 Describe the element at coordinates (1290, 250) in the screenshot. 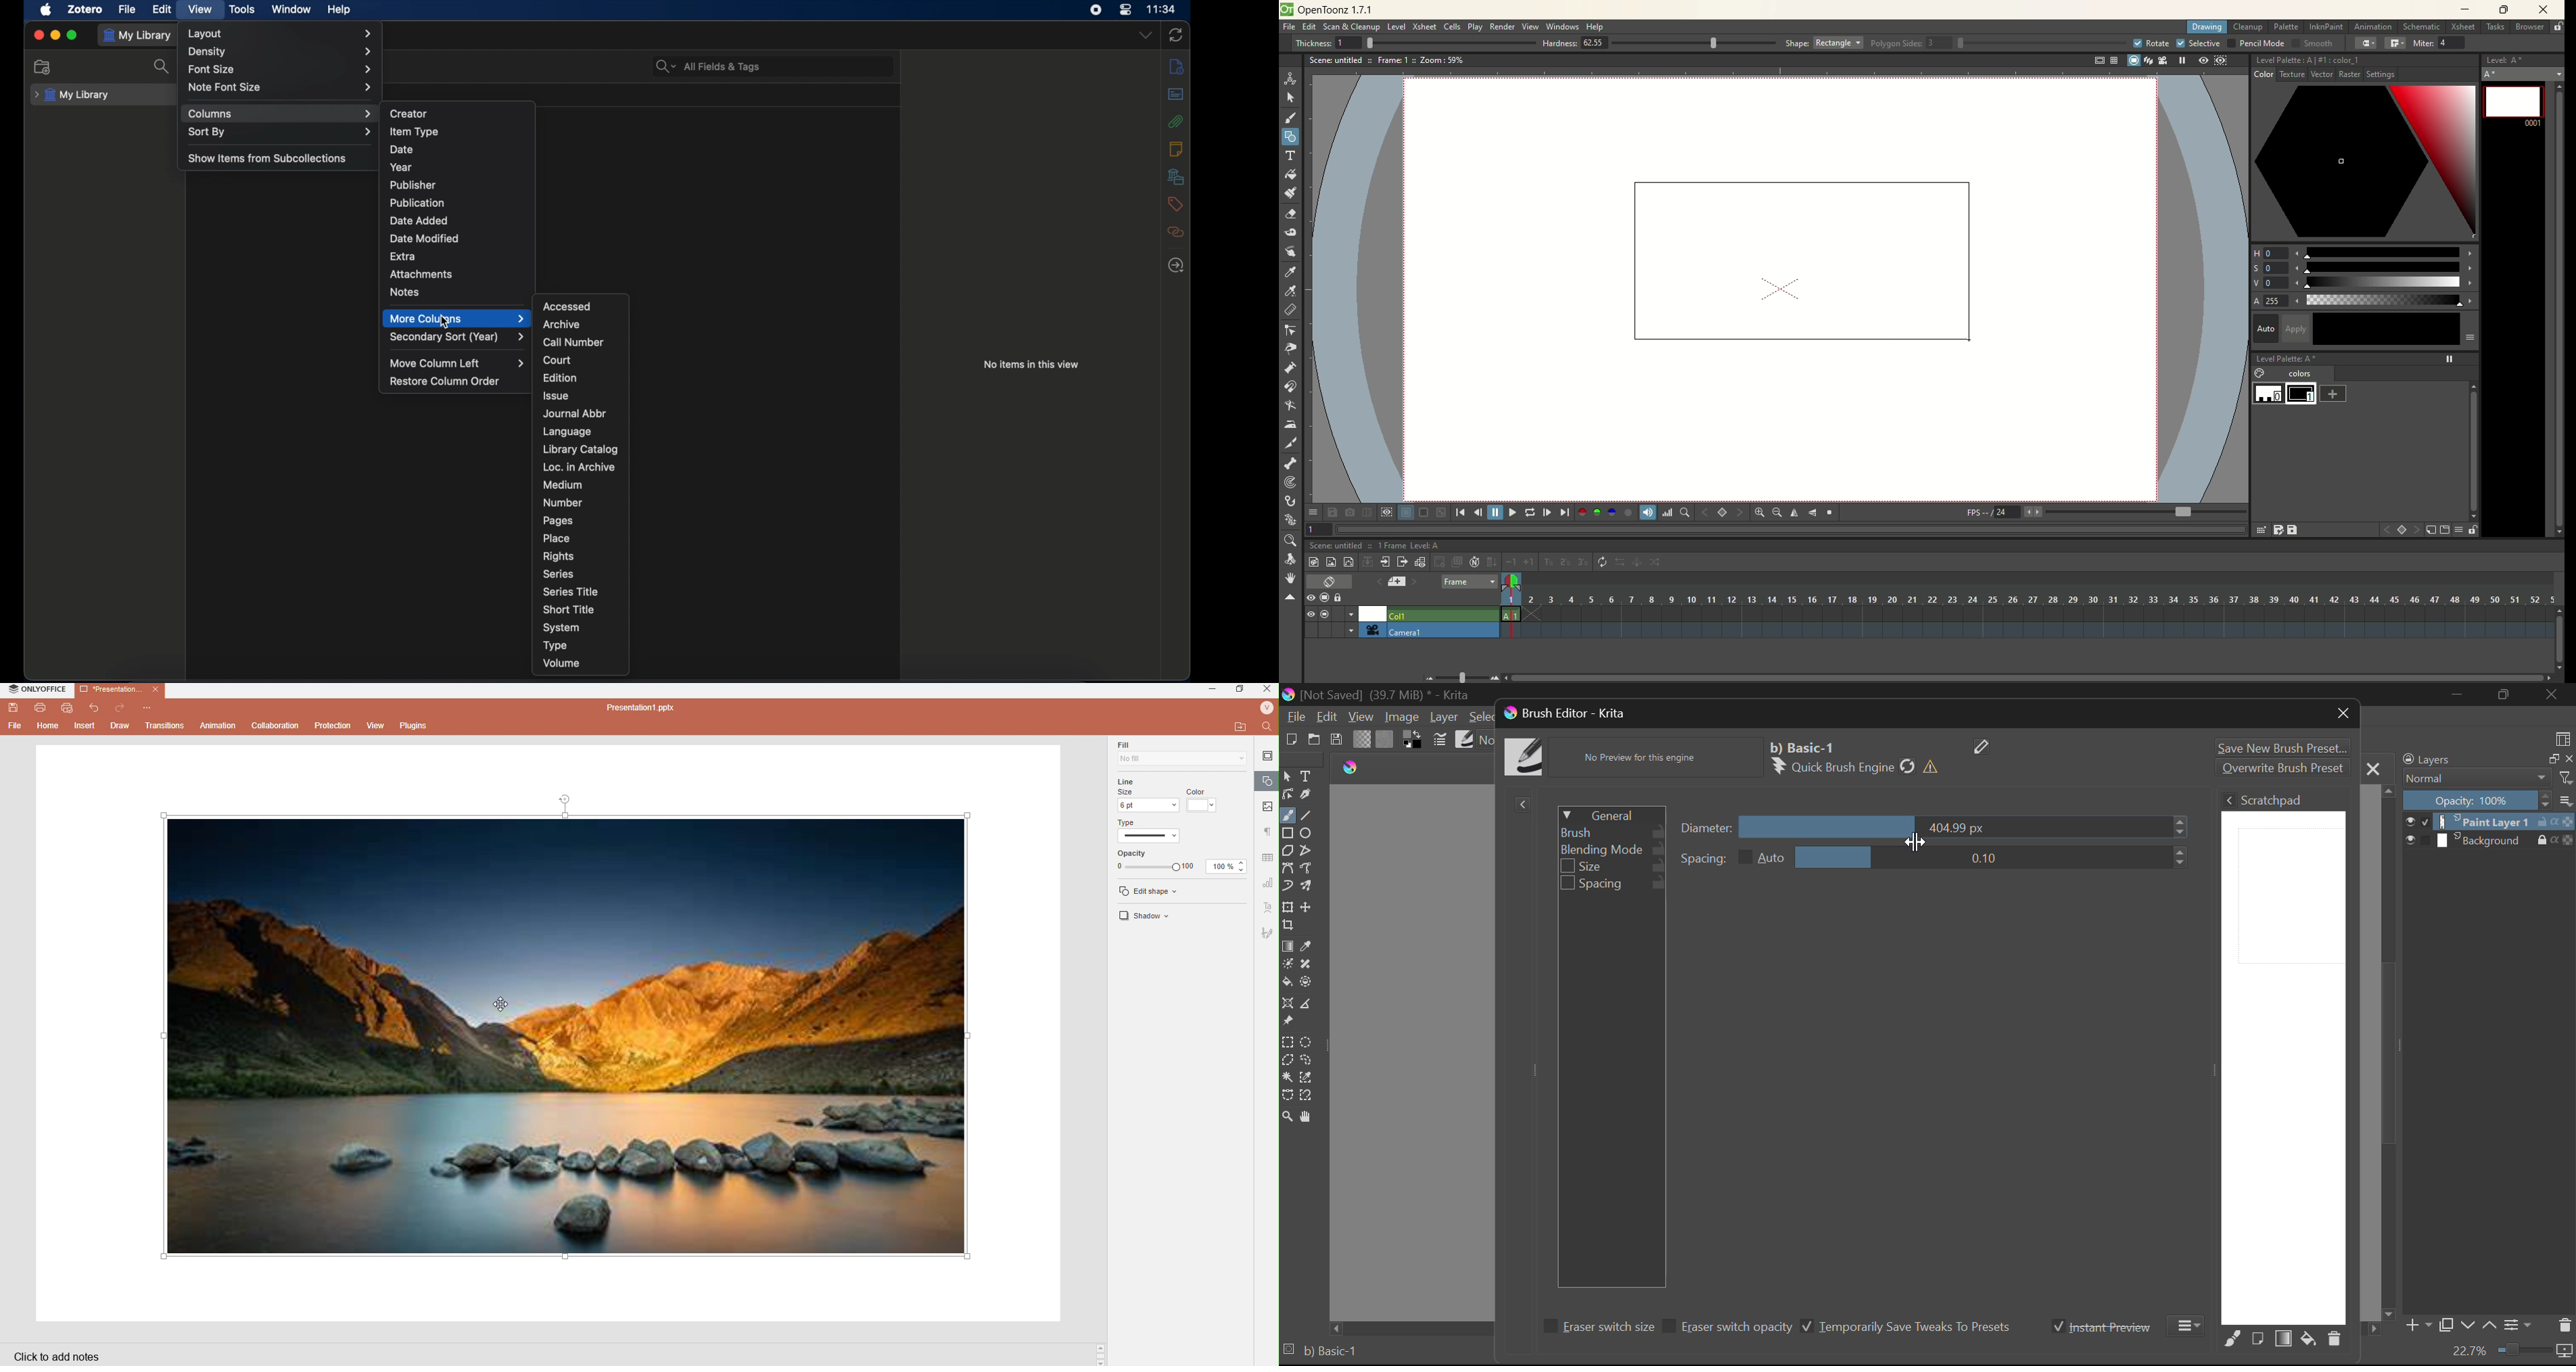

I see `finger tool` at that location.